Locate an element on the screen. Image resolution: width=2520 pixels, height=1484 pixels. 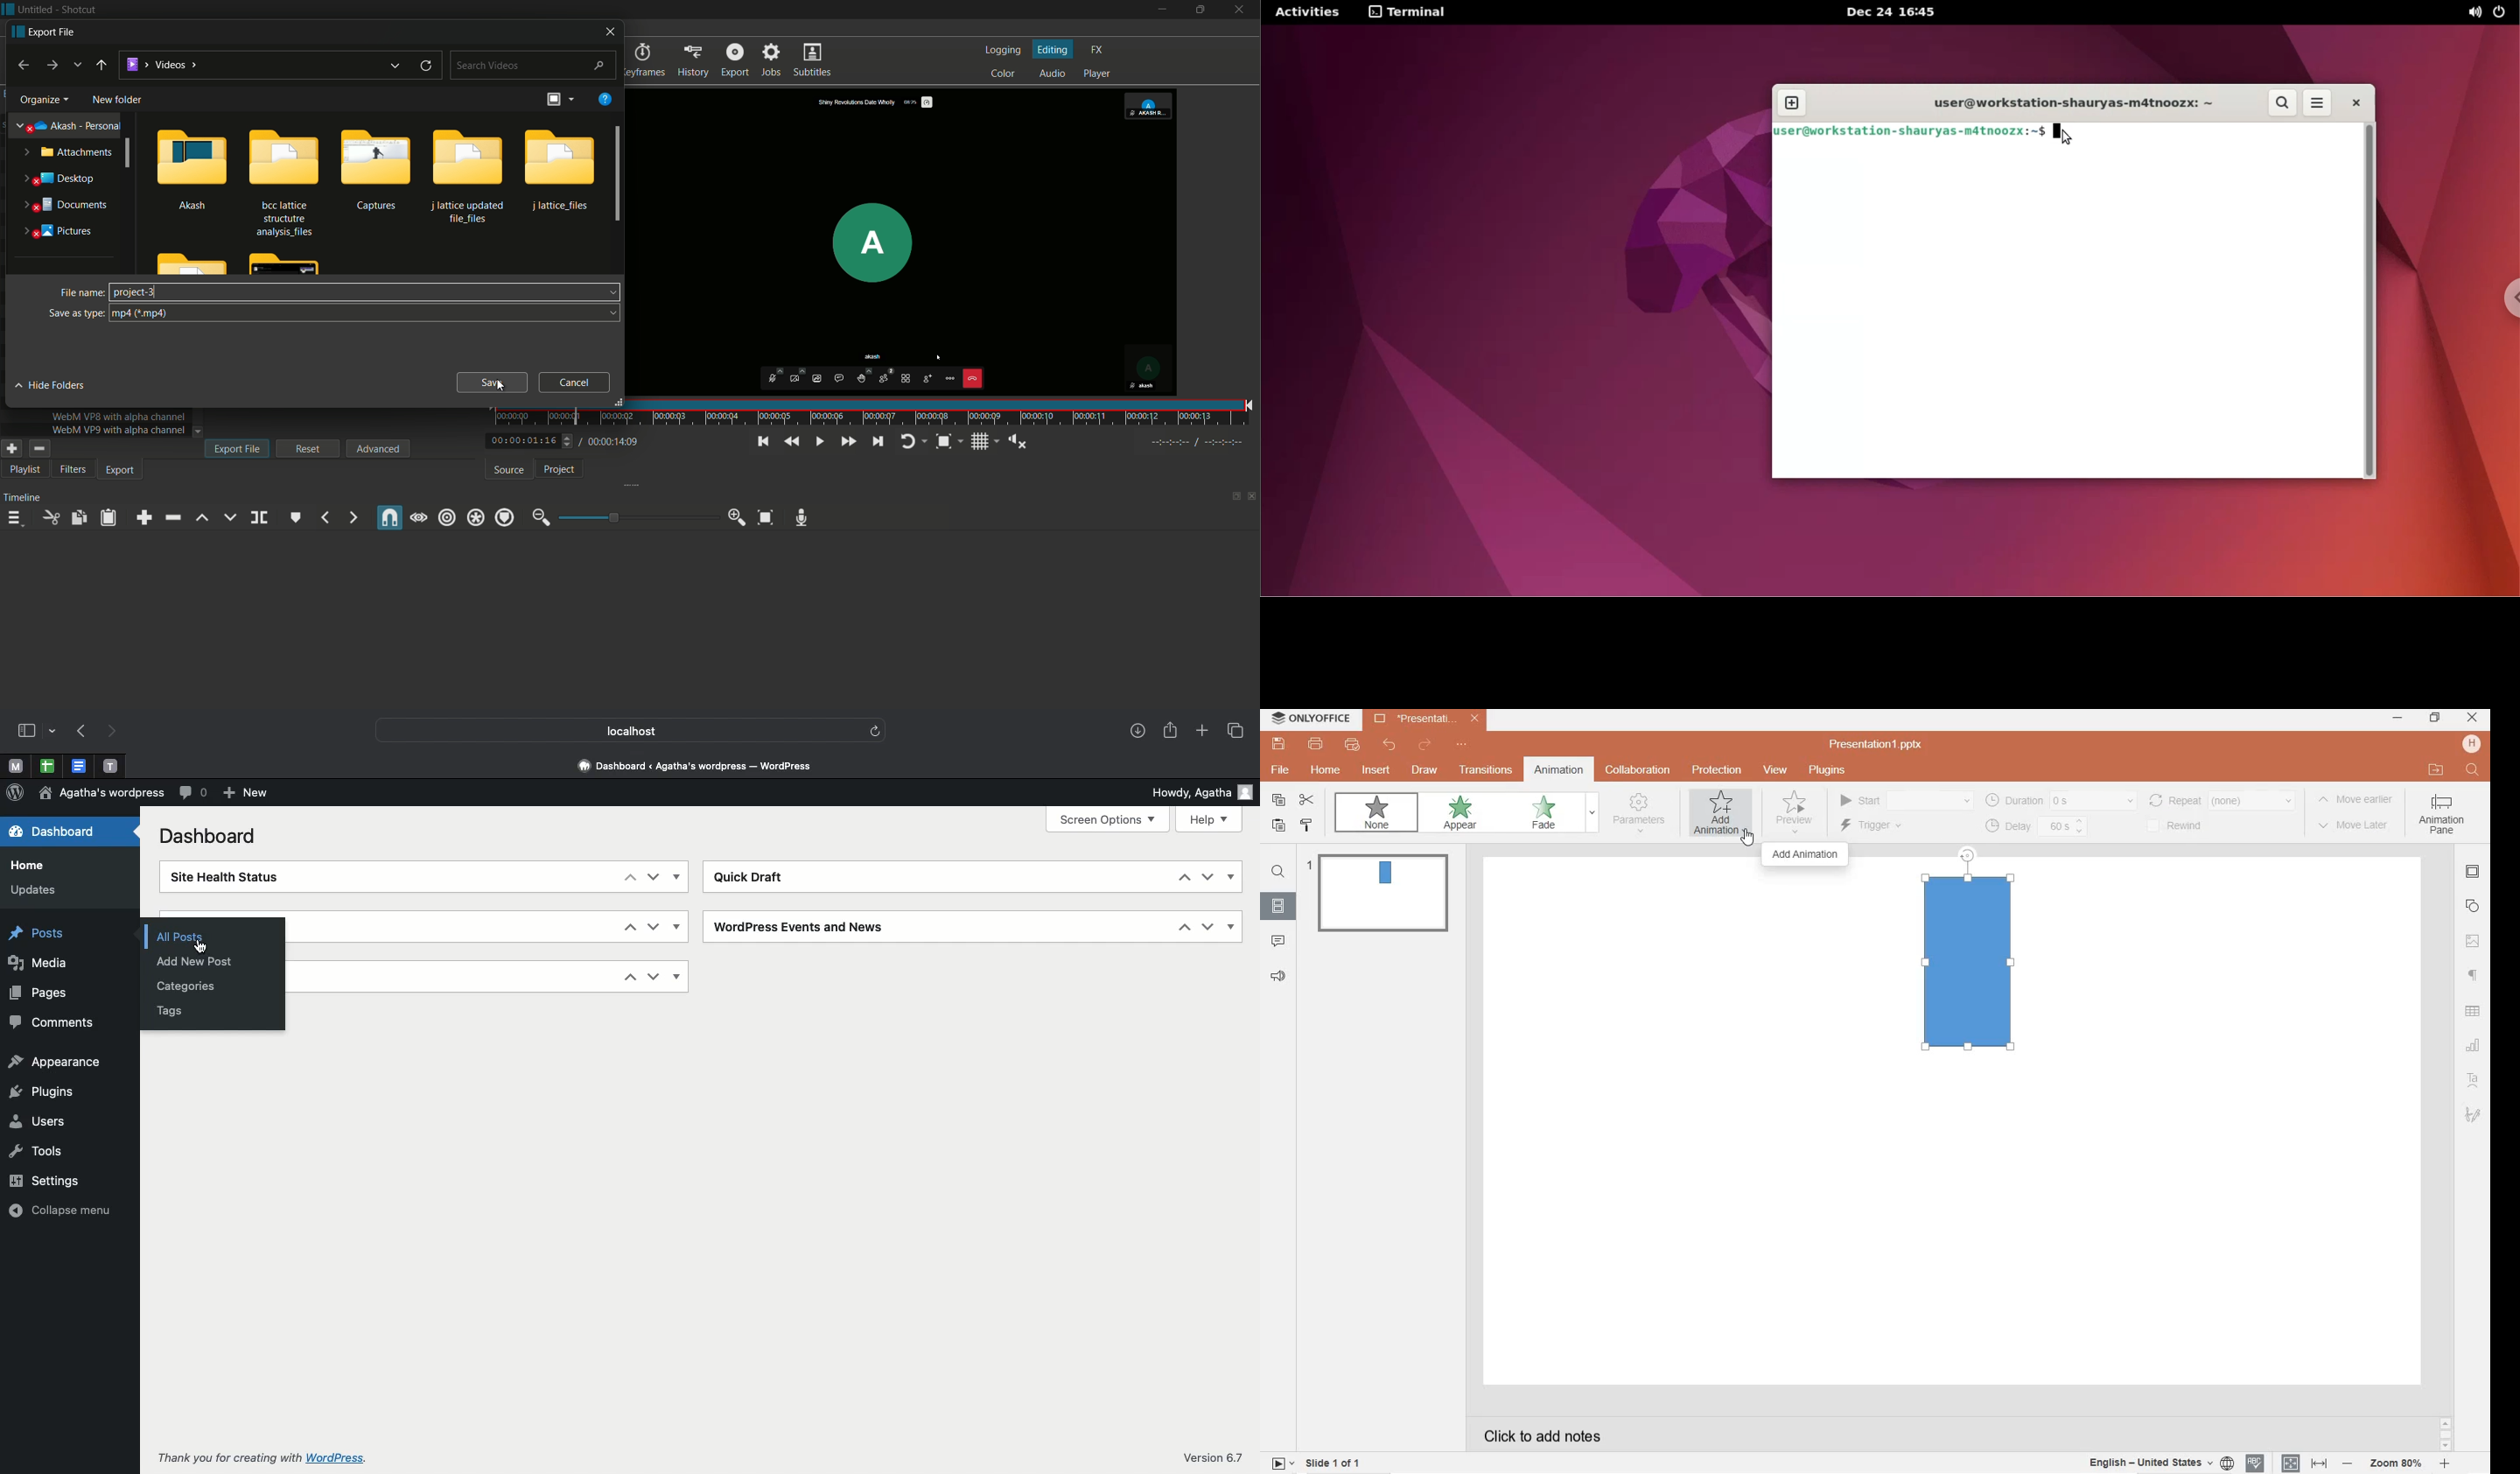
draw is located at coordinates (1424, 768).